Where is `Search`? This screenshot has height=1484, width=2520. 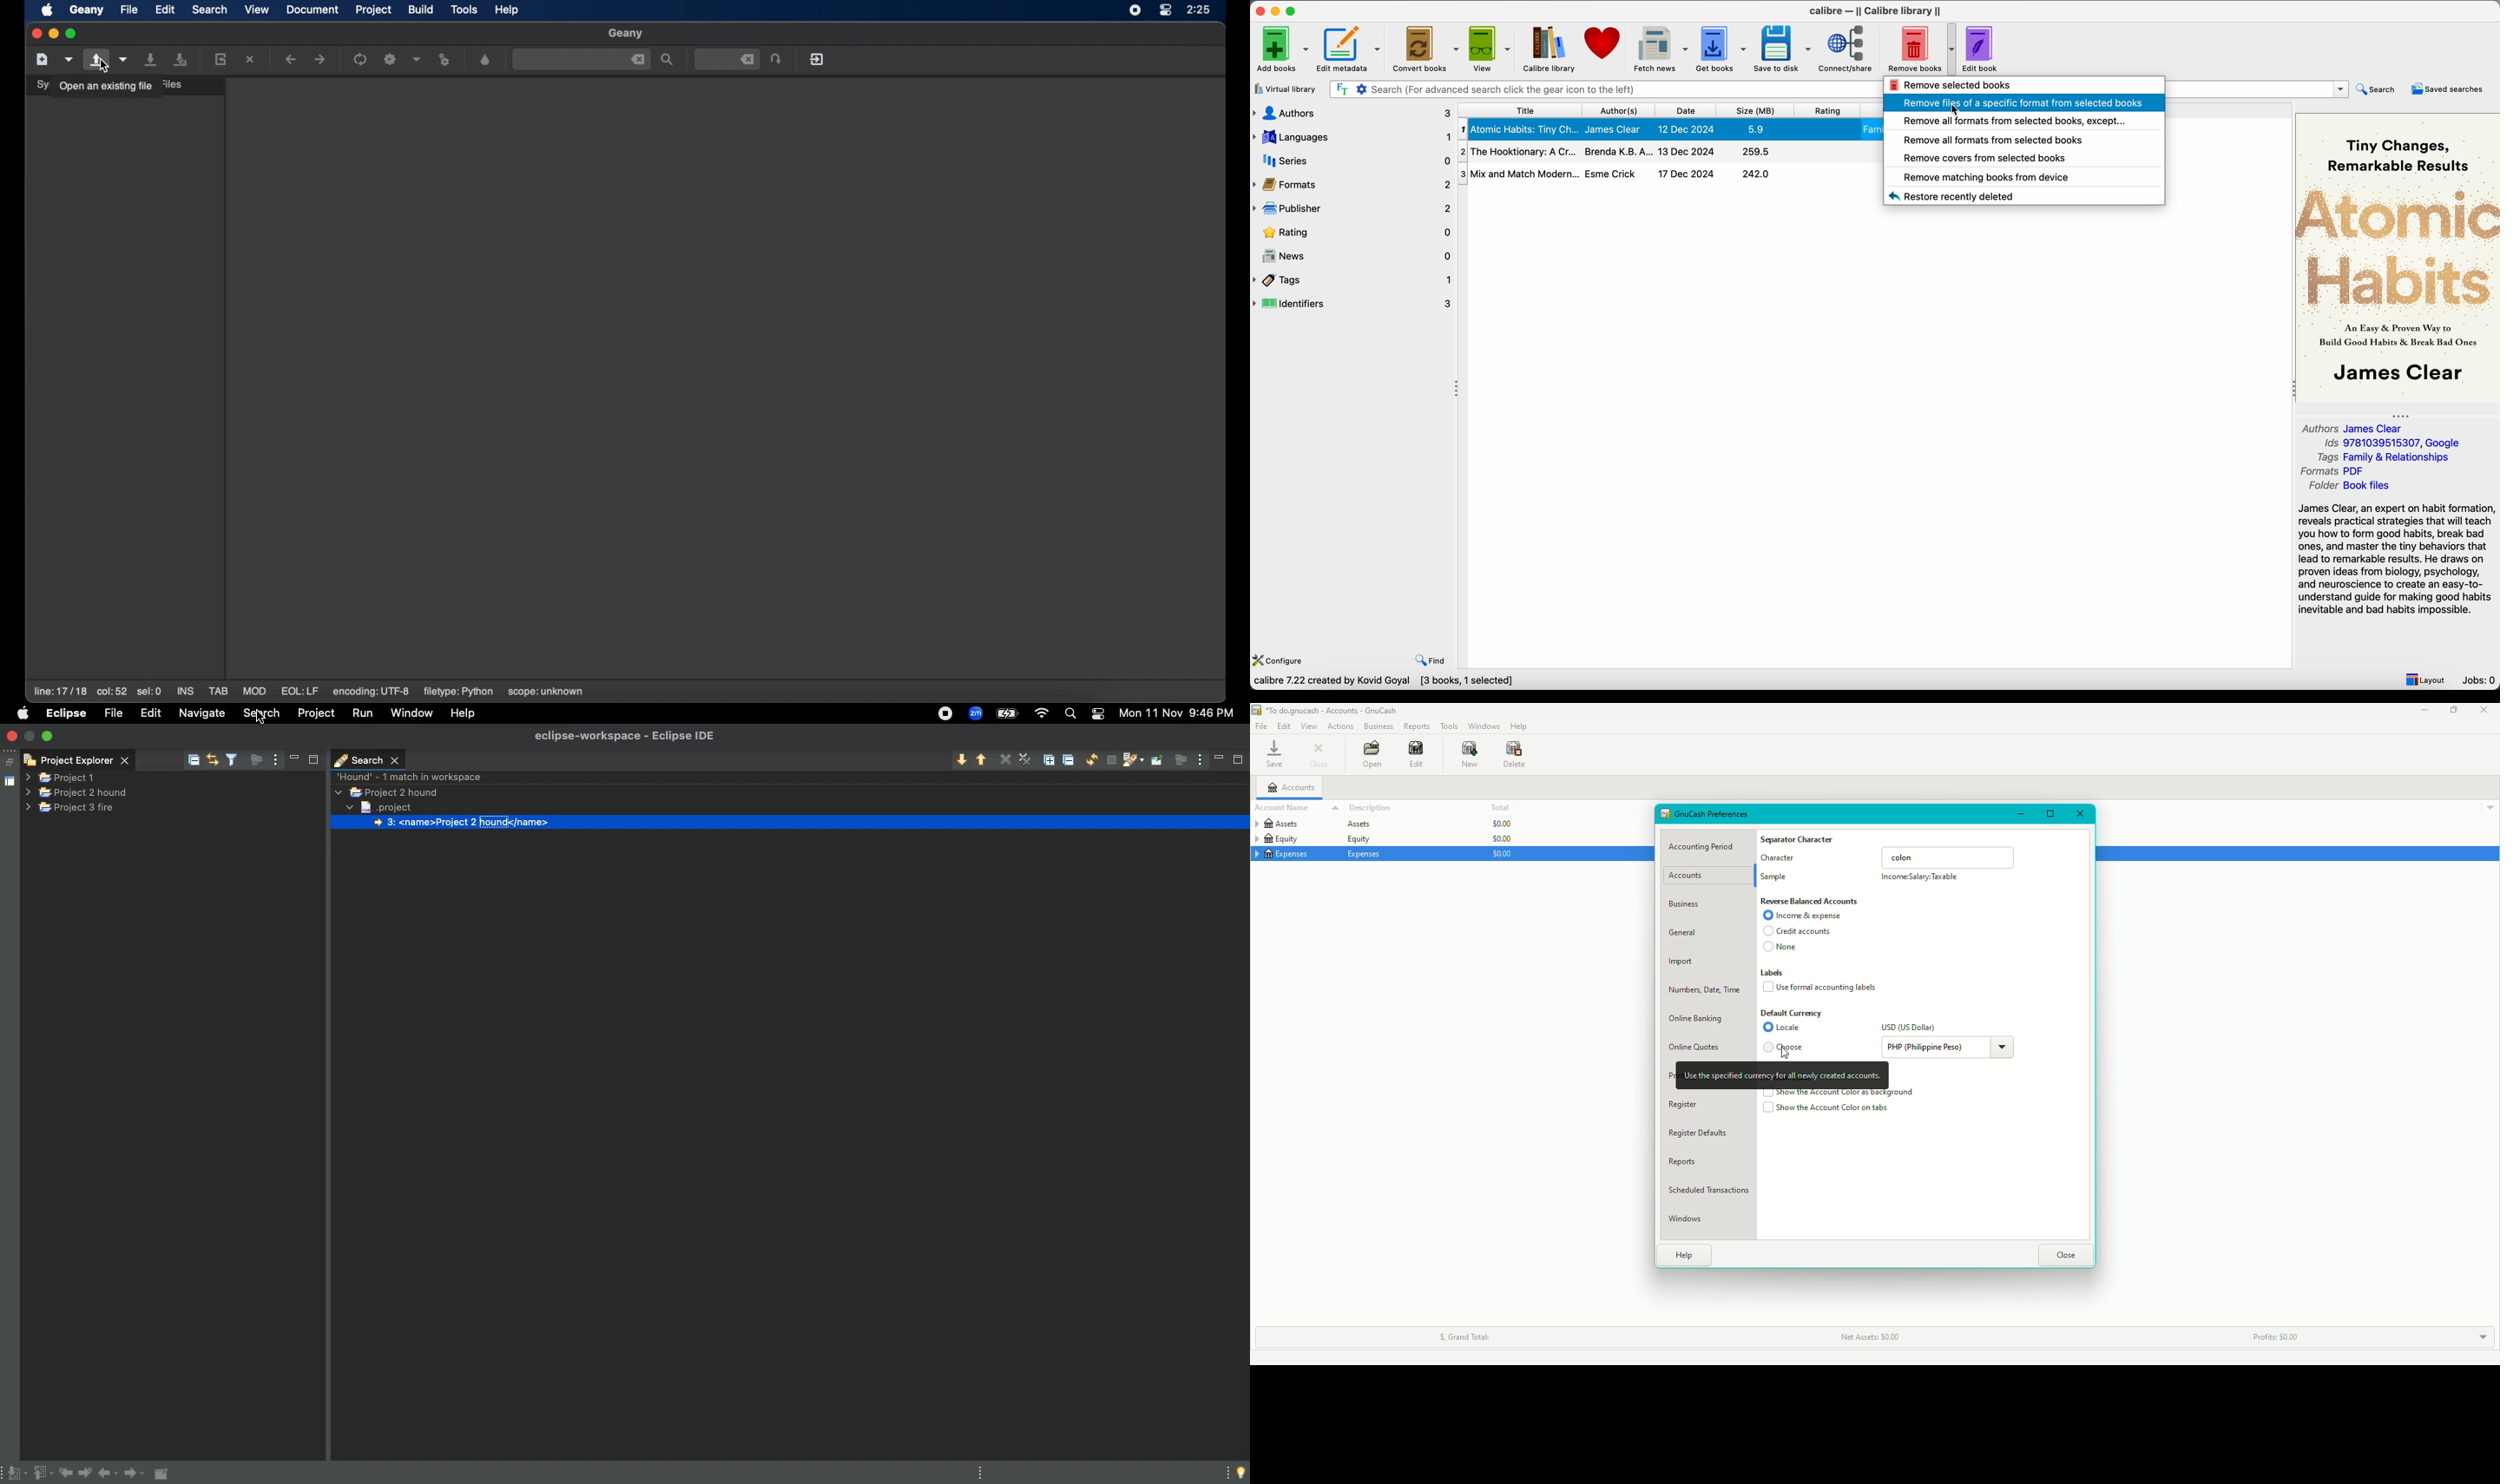
Search is located at coordinates (263, 715).